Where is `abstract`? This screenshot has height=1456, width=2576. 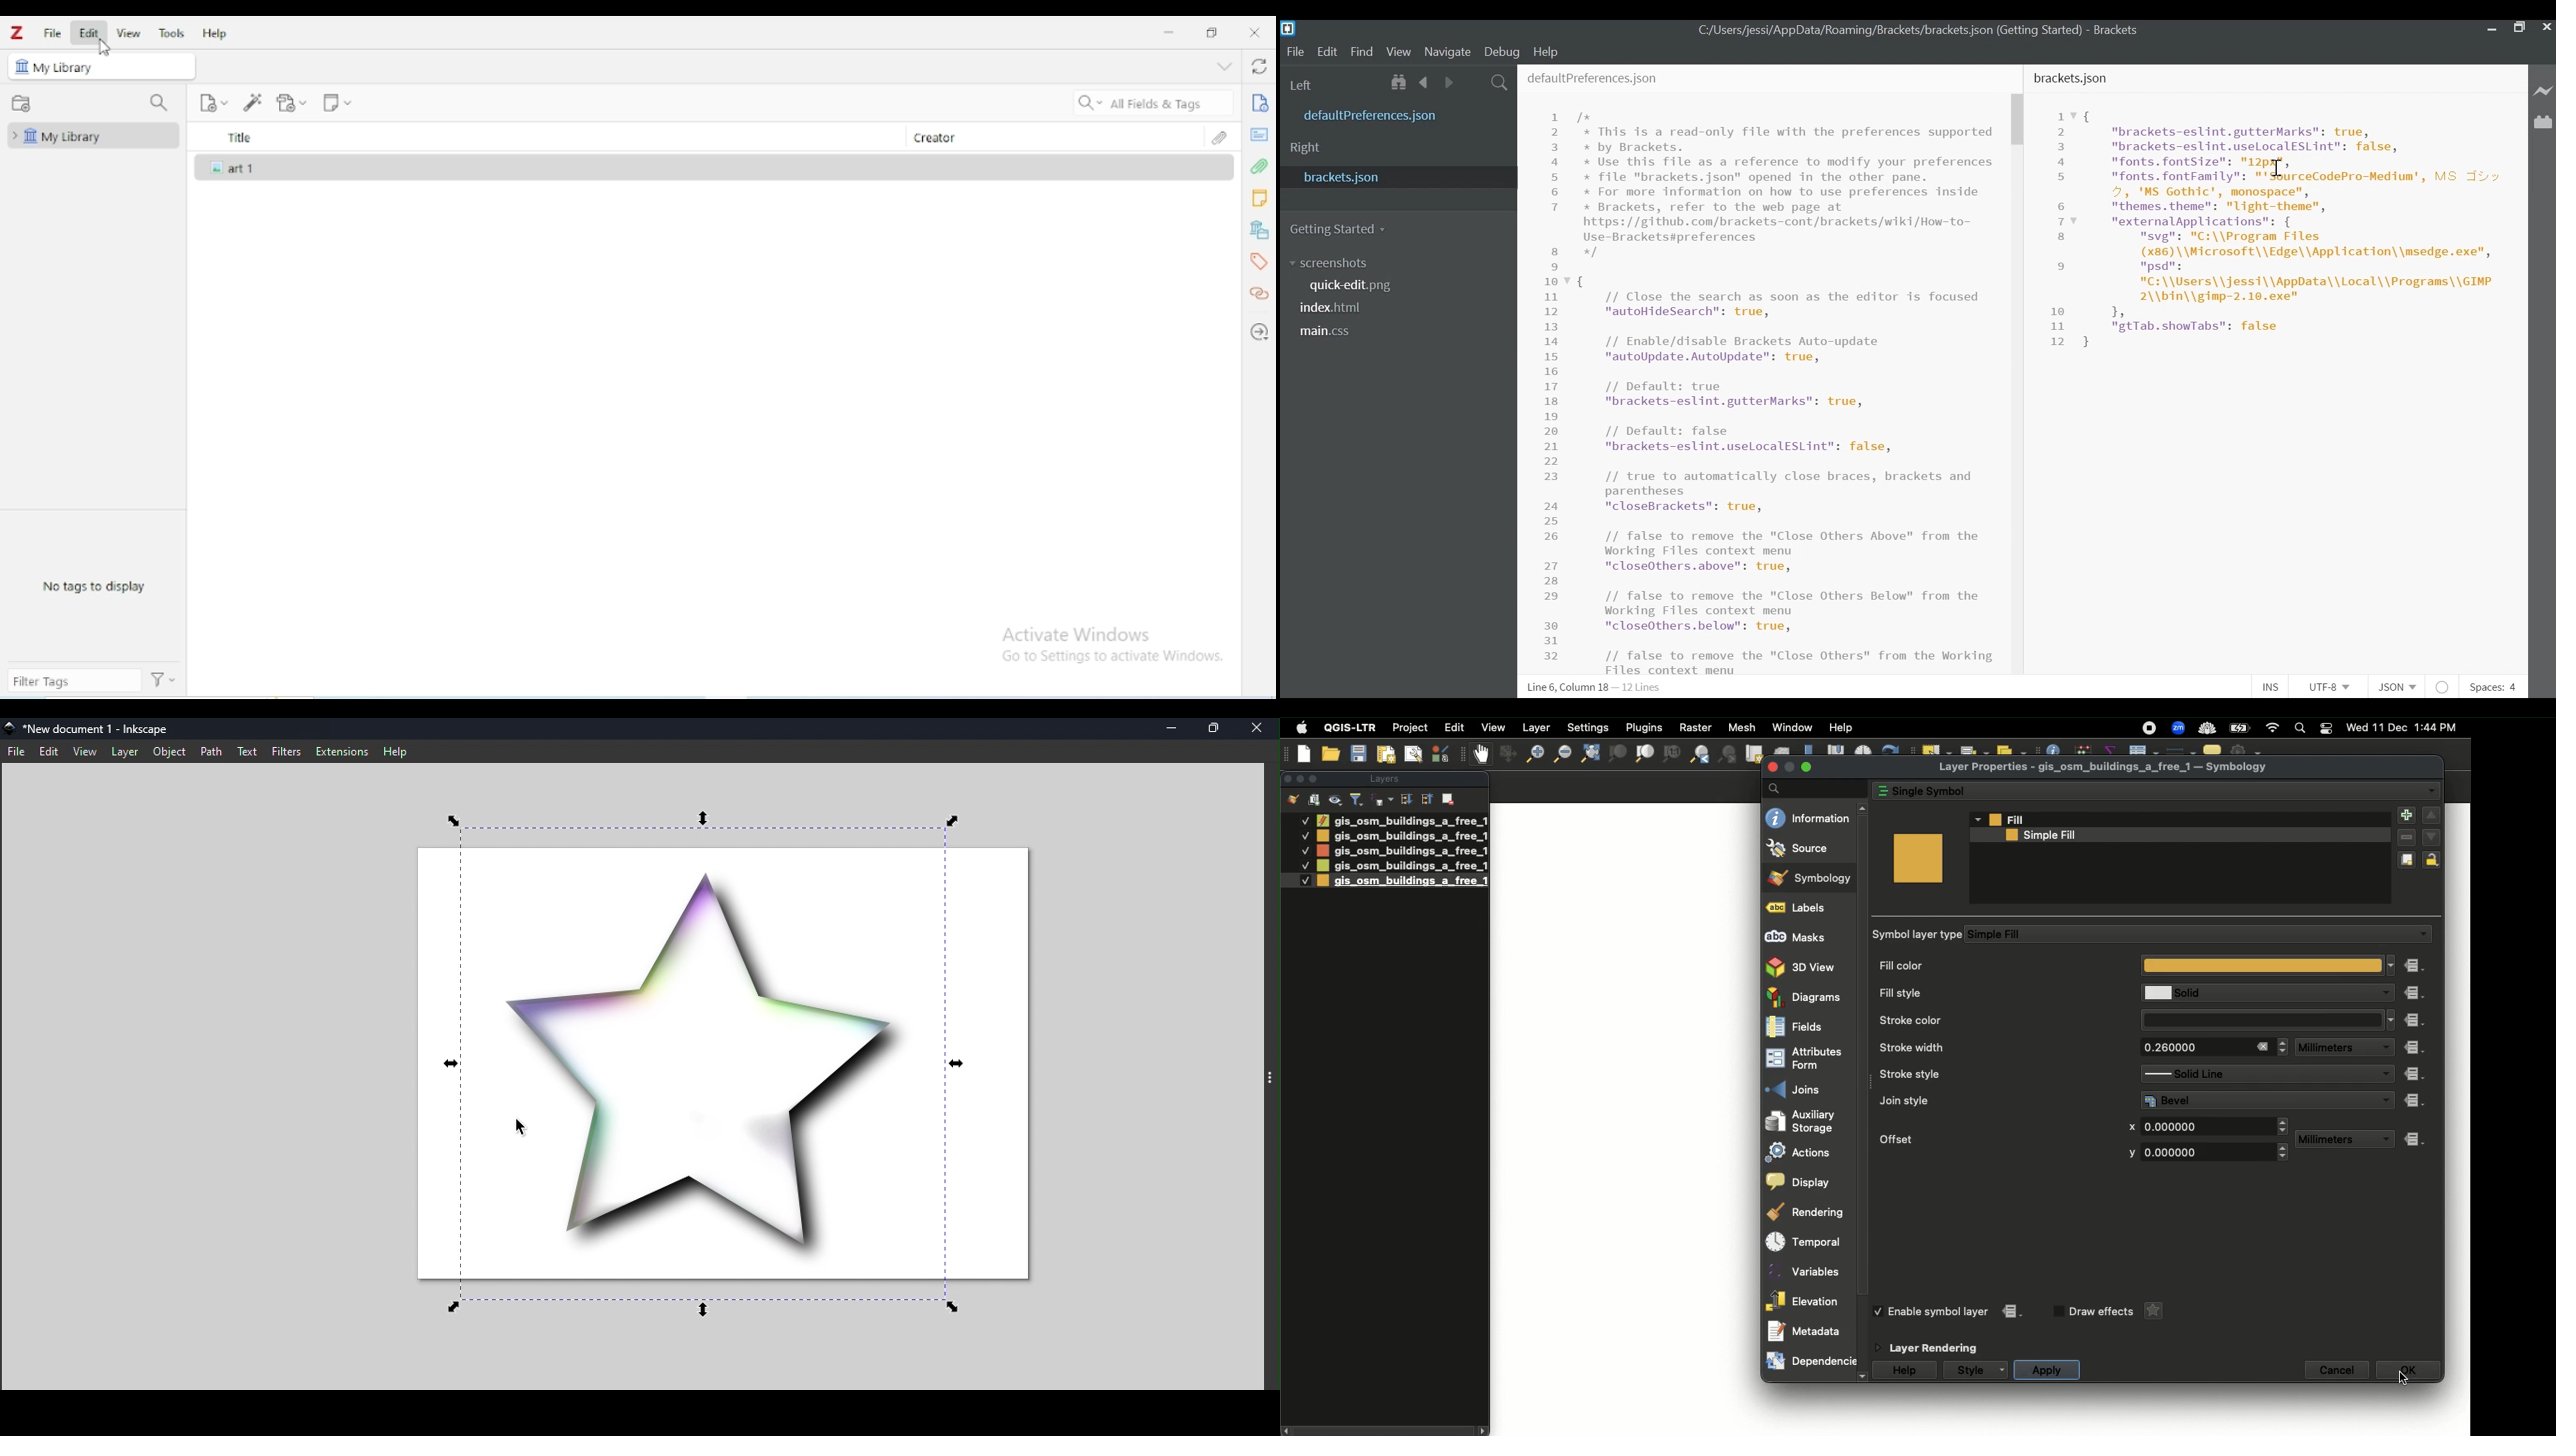
abstract is located at coordinates (1259, 135).